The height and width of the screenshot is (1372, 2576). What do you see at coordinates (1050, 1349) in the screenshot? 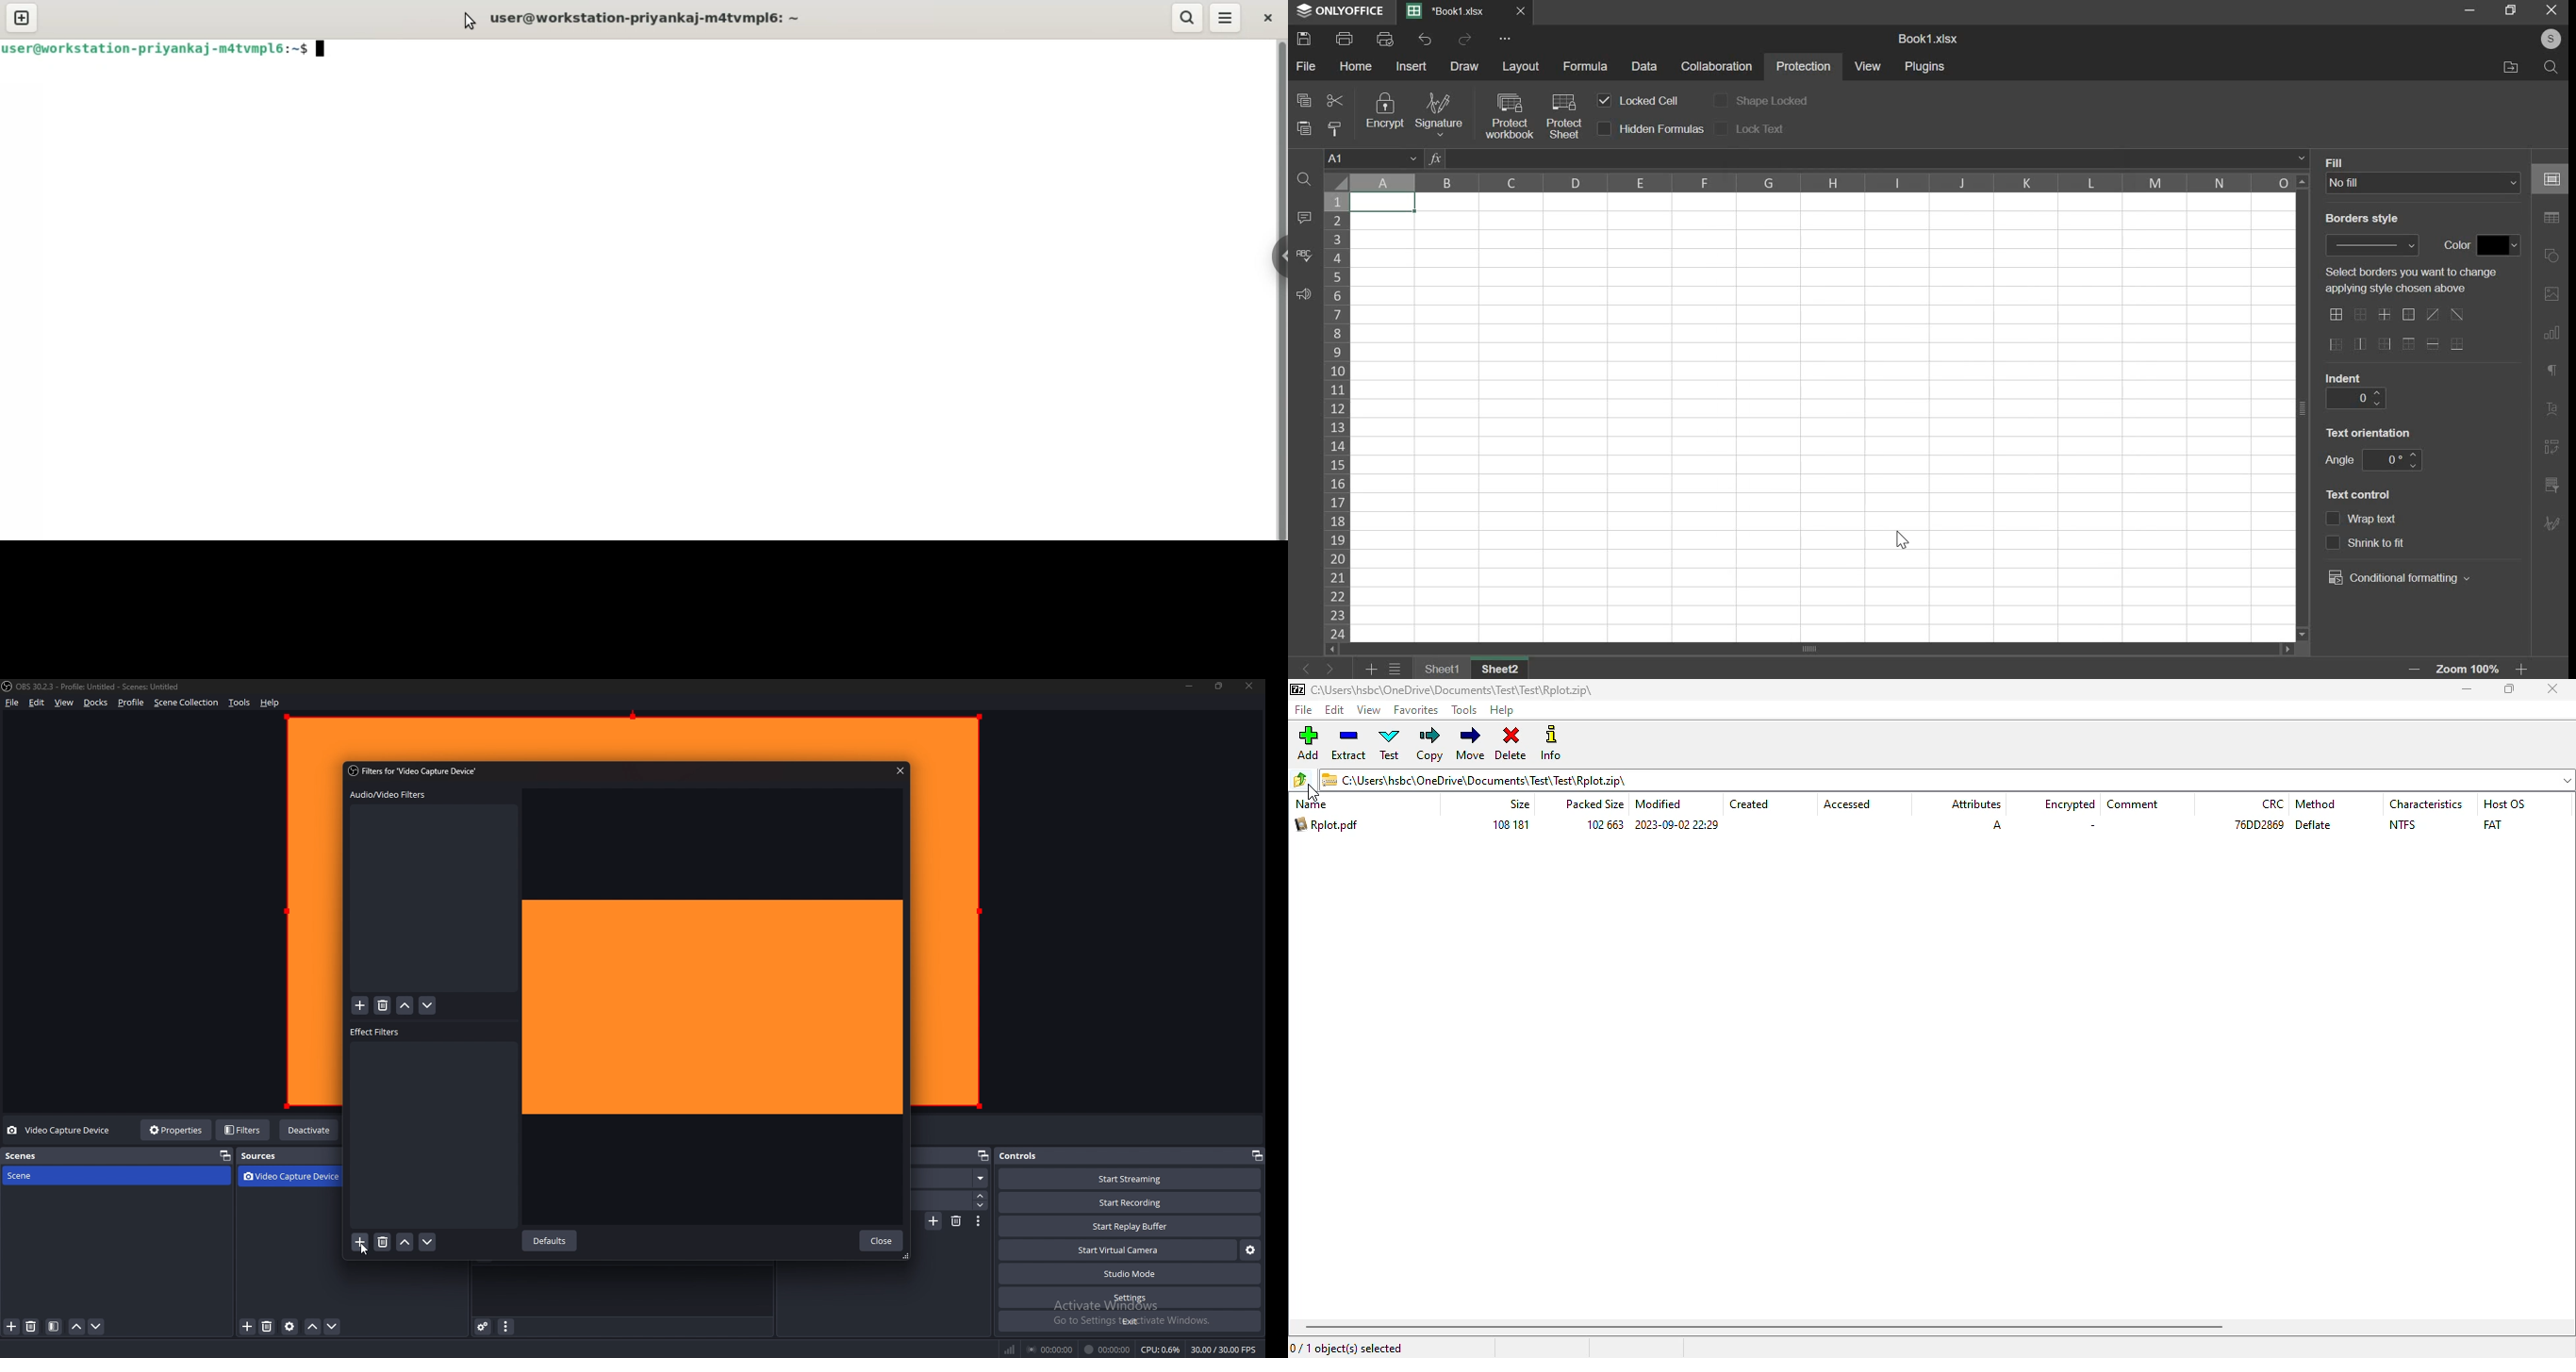
I see `00:00:00` at bounding box center [1050, 1349].